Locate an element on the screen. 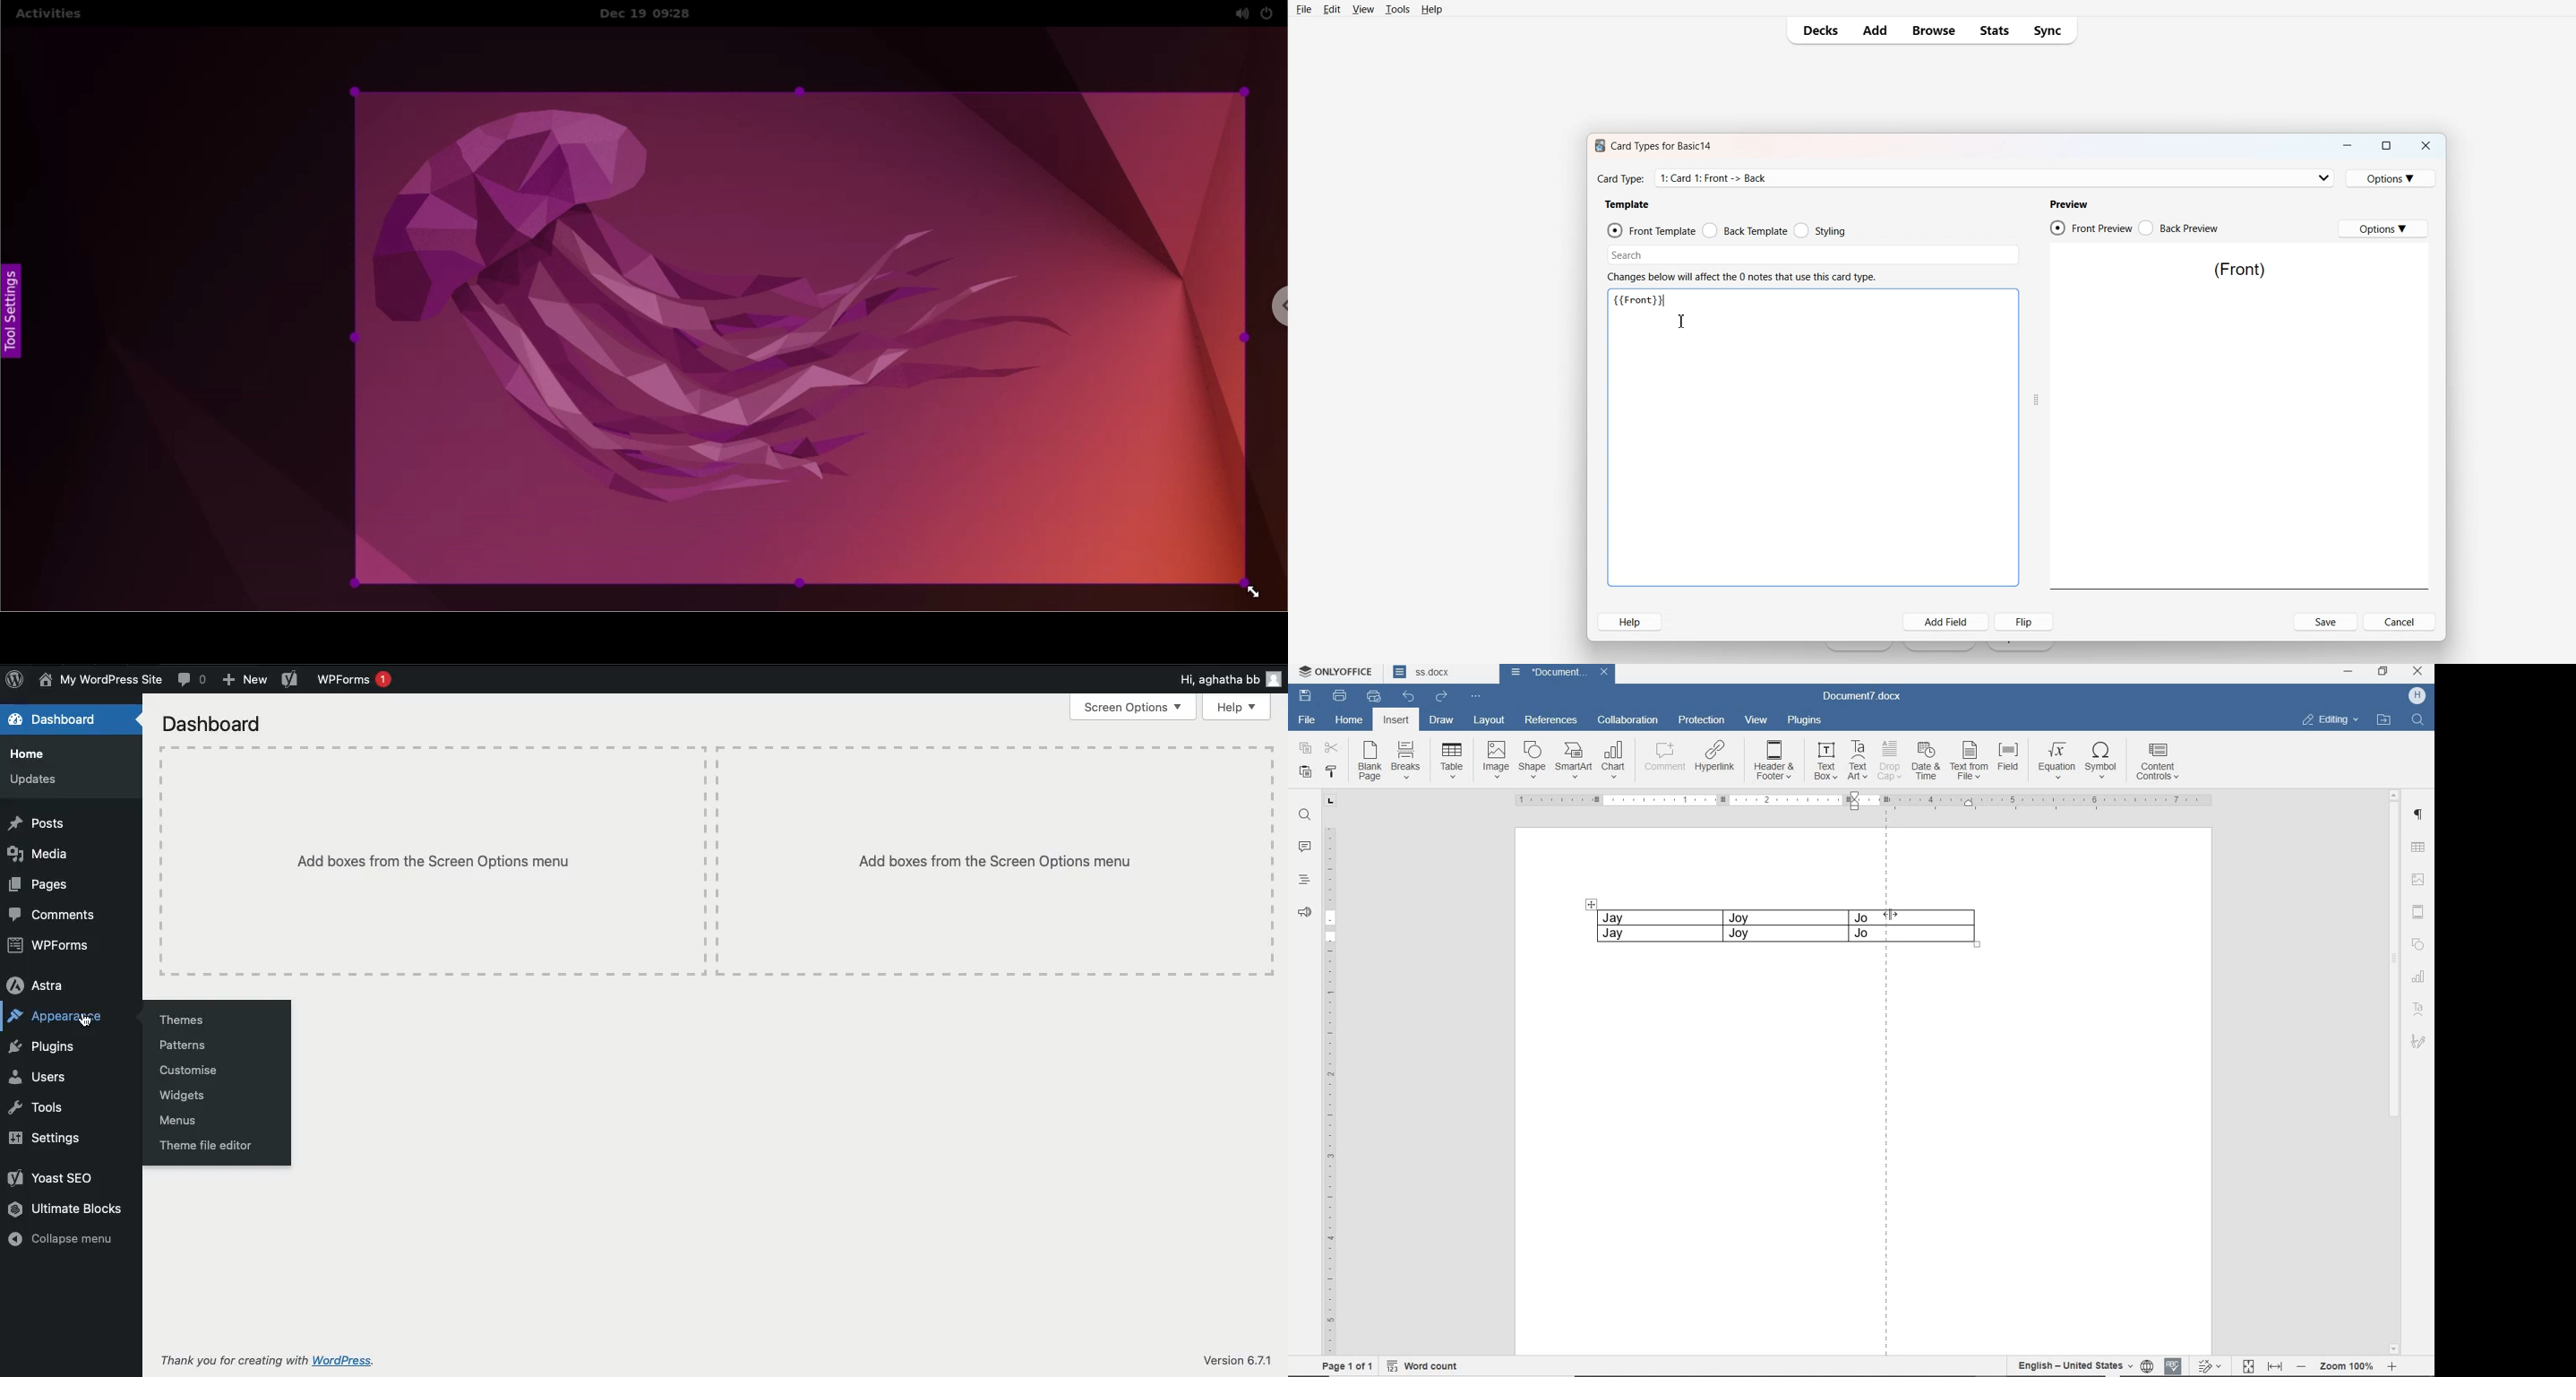  Options is located at coordinates (2383, 229).